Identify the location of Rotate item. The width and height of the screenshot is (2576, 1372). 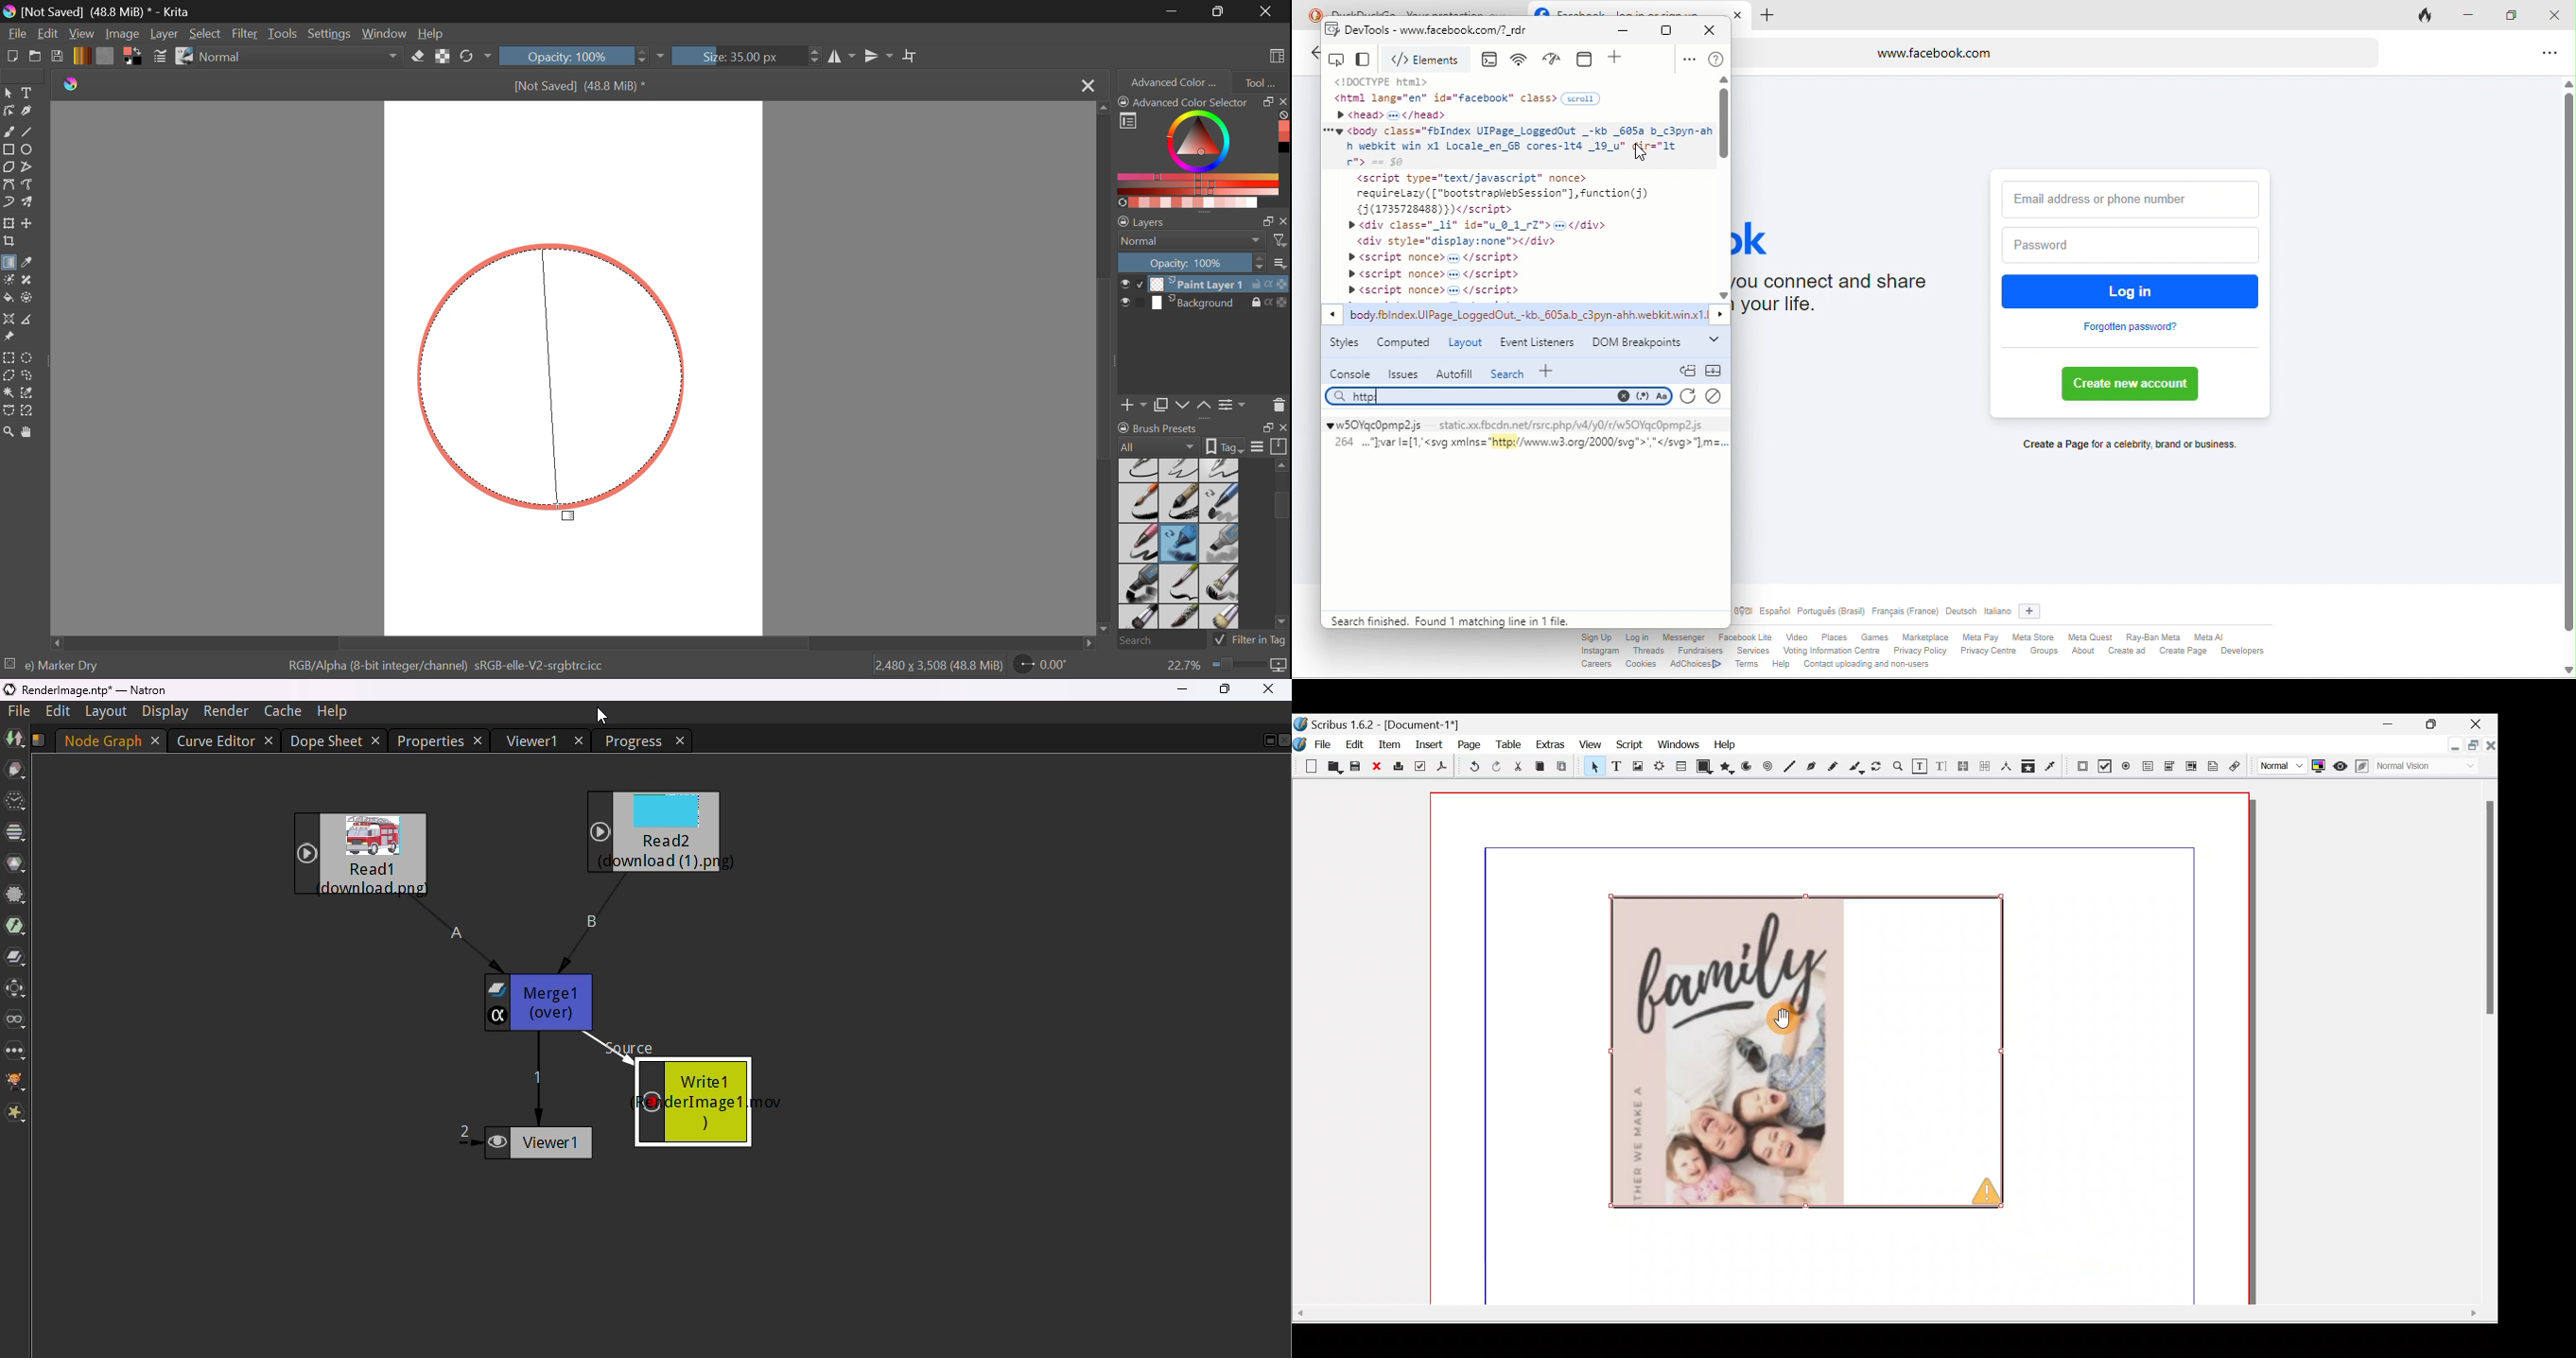
(1878, 764).